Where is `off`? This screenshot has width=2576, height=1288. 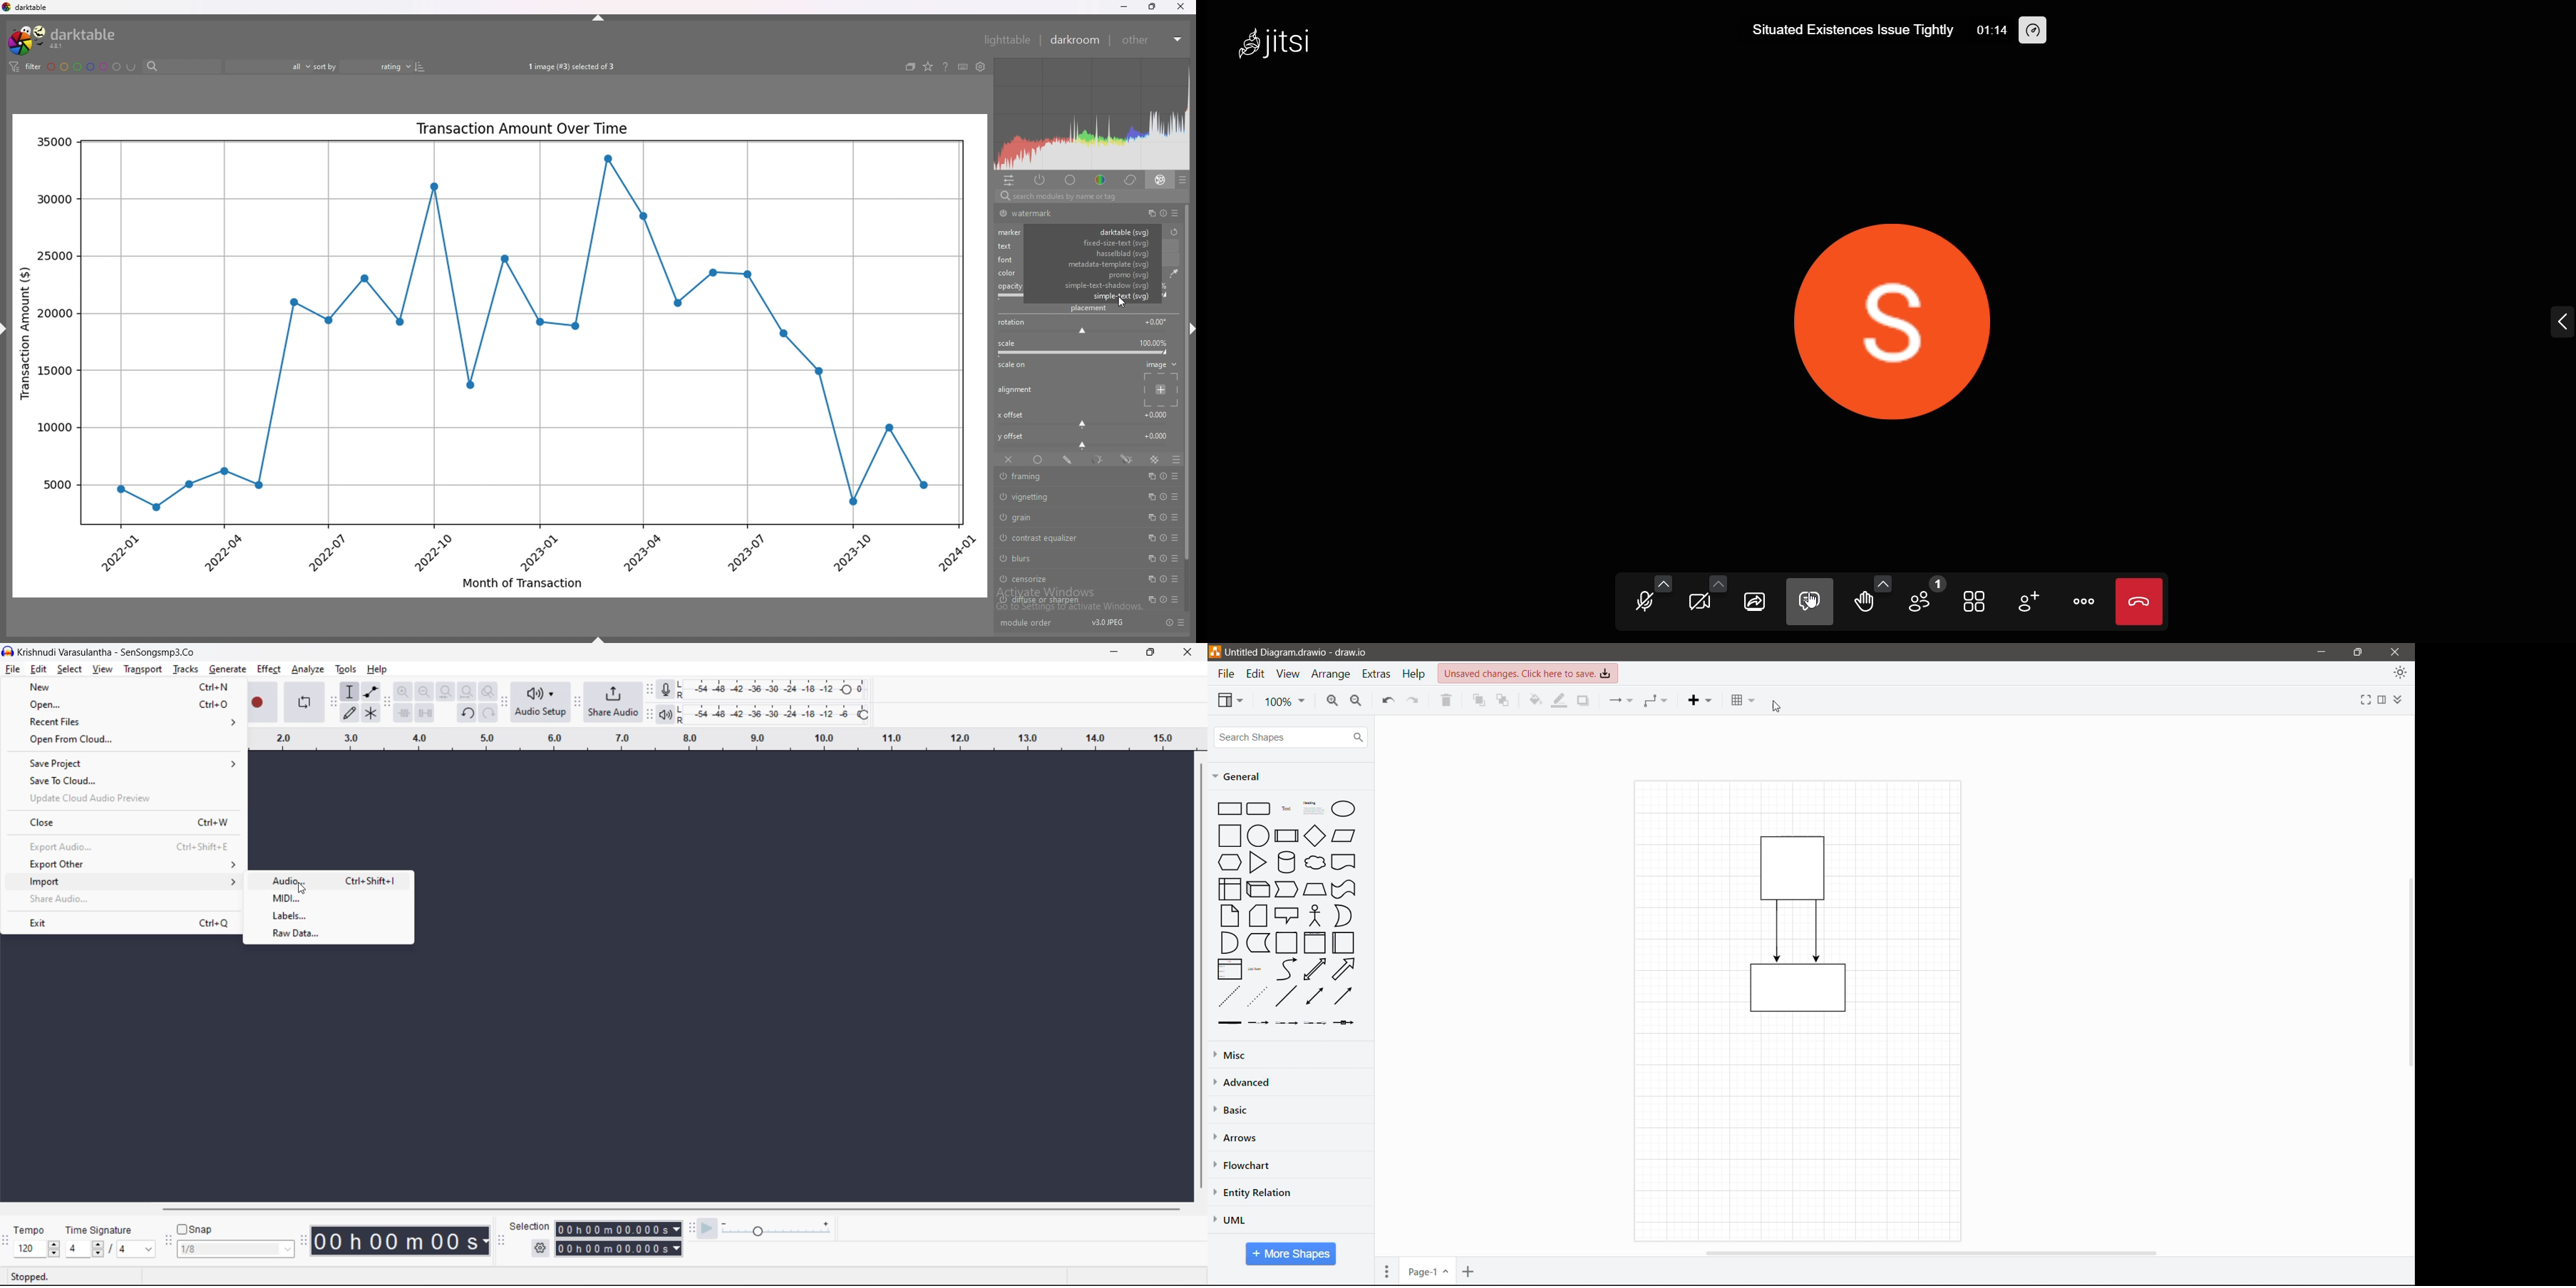
off is located at coordinates (1007, 460).